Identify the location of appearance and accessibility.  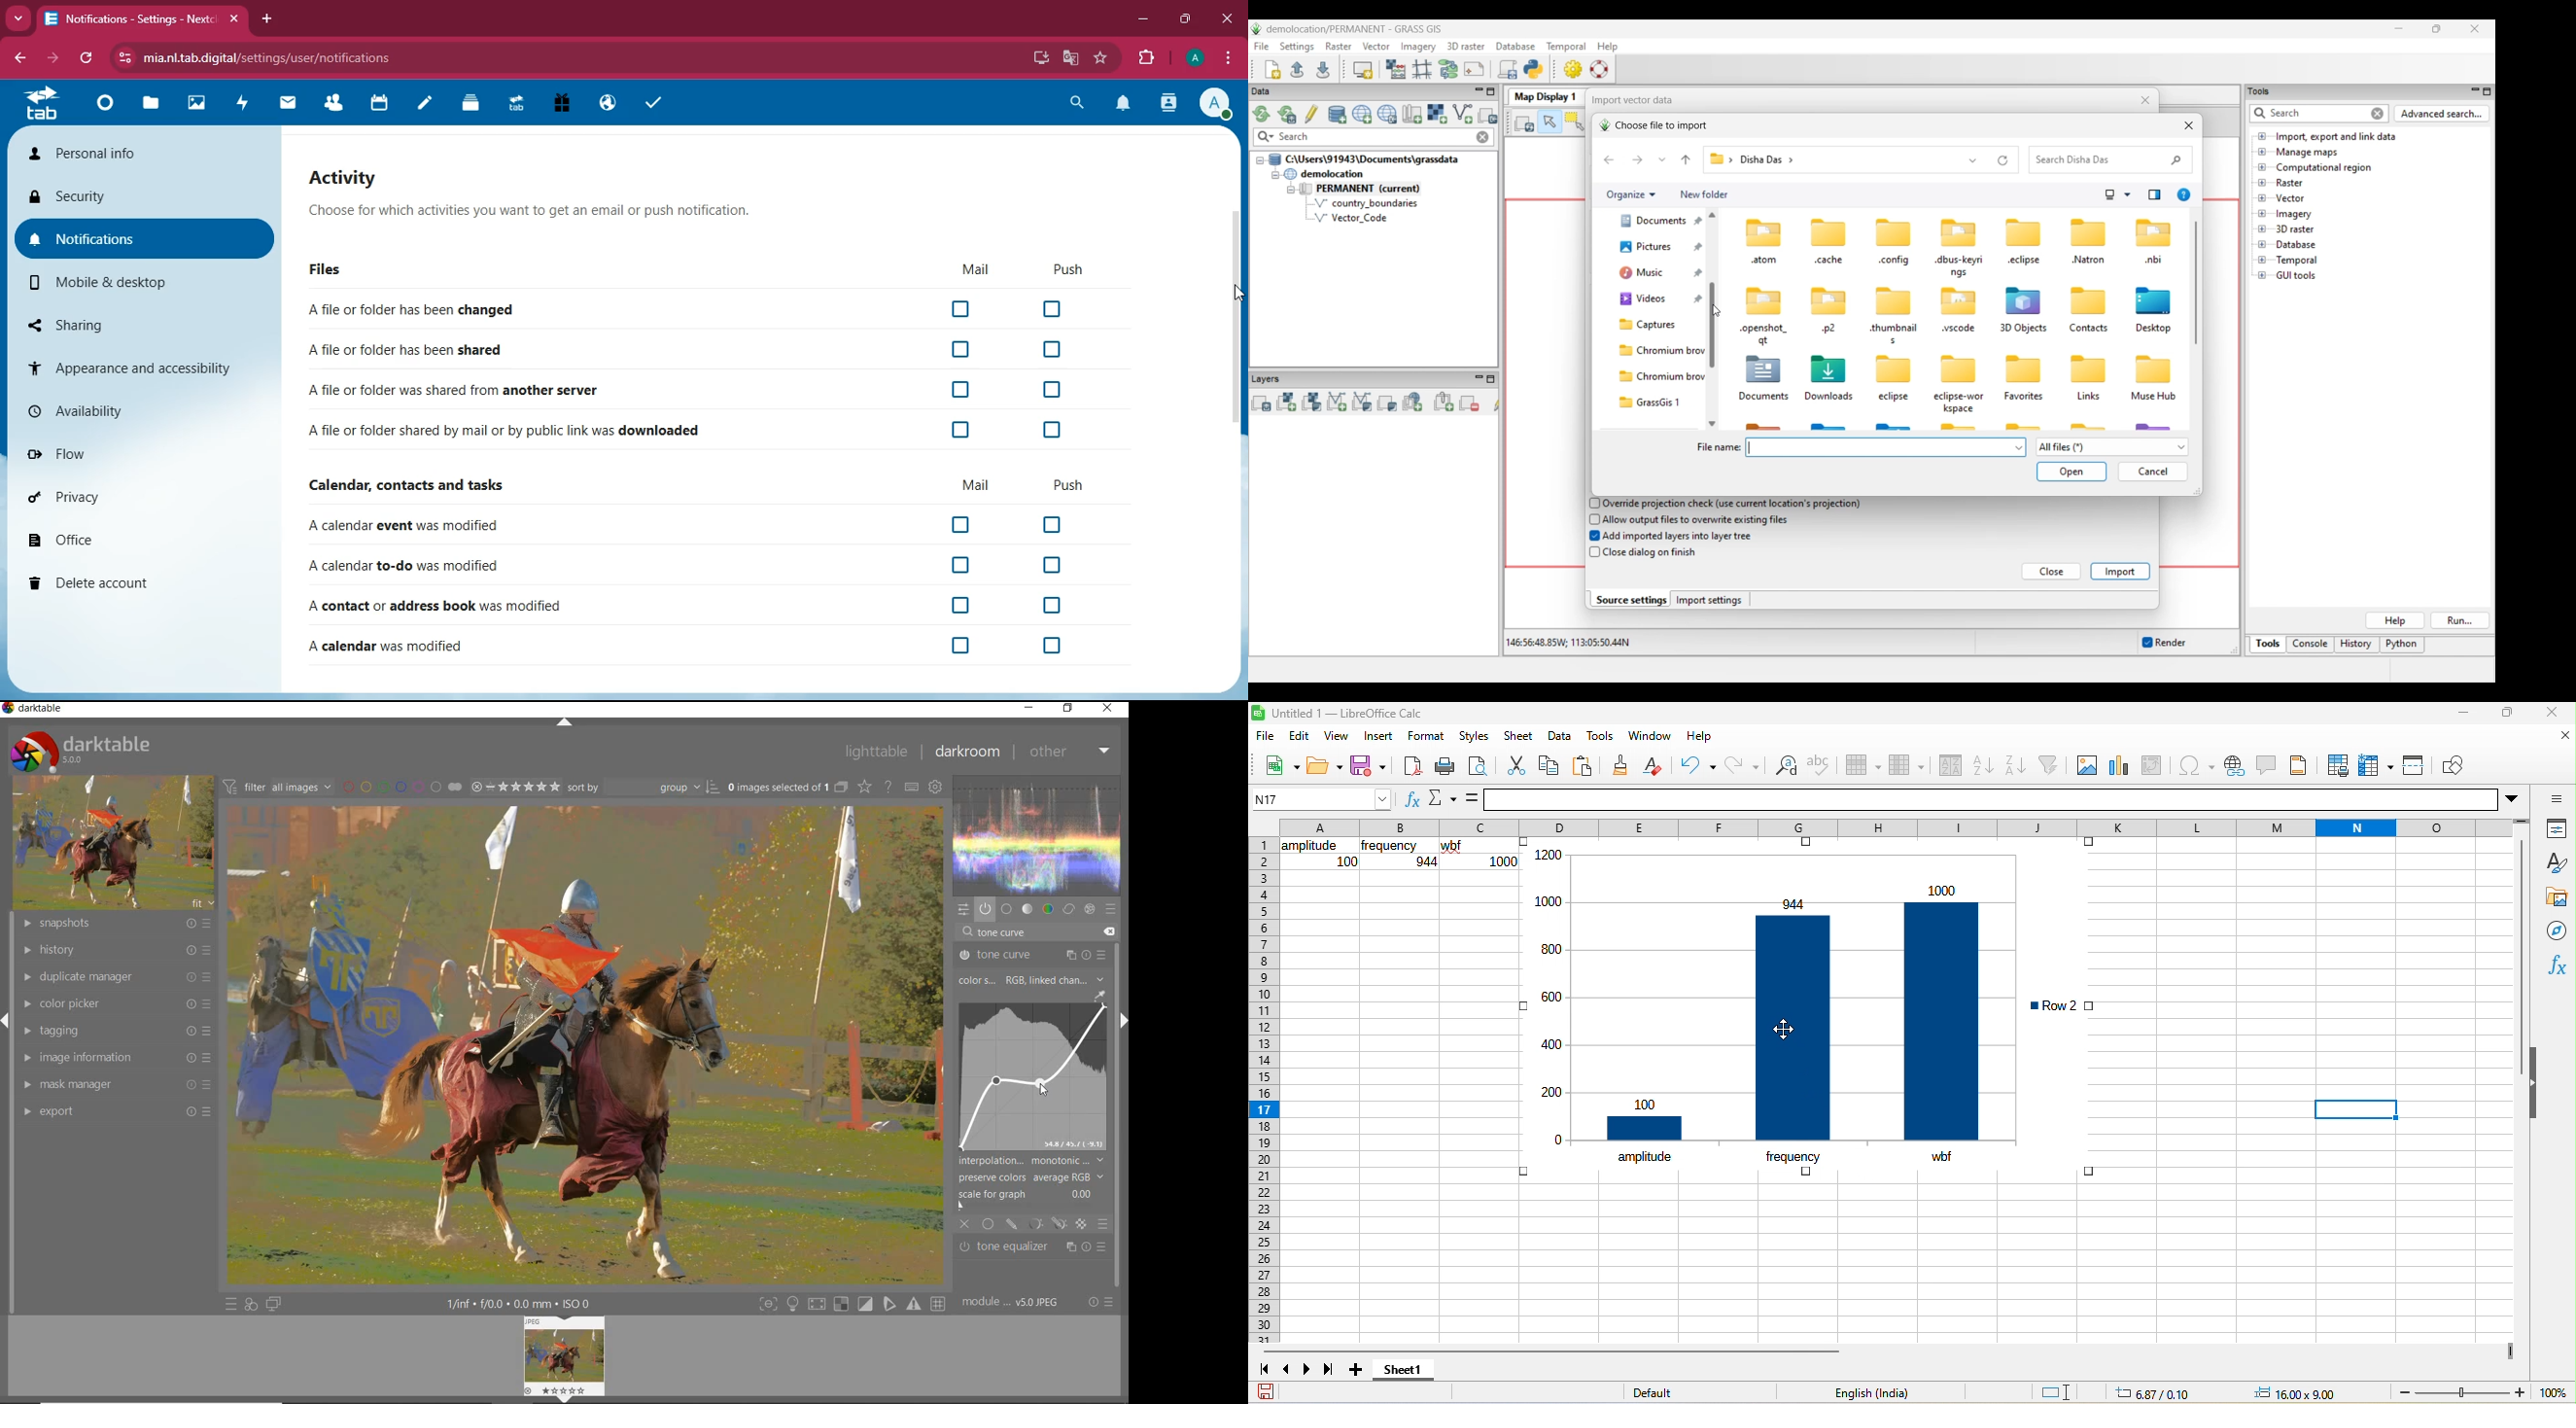
(143, 368).